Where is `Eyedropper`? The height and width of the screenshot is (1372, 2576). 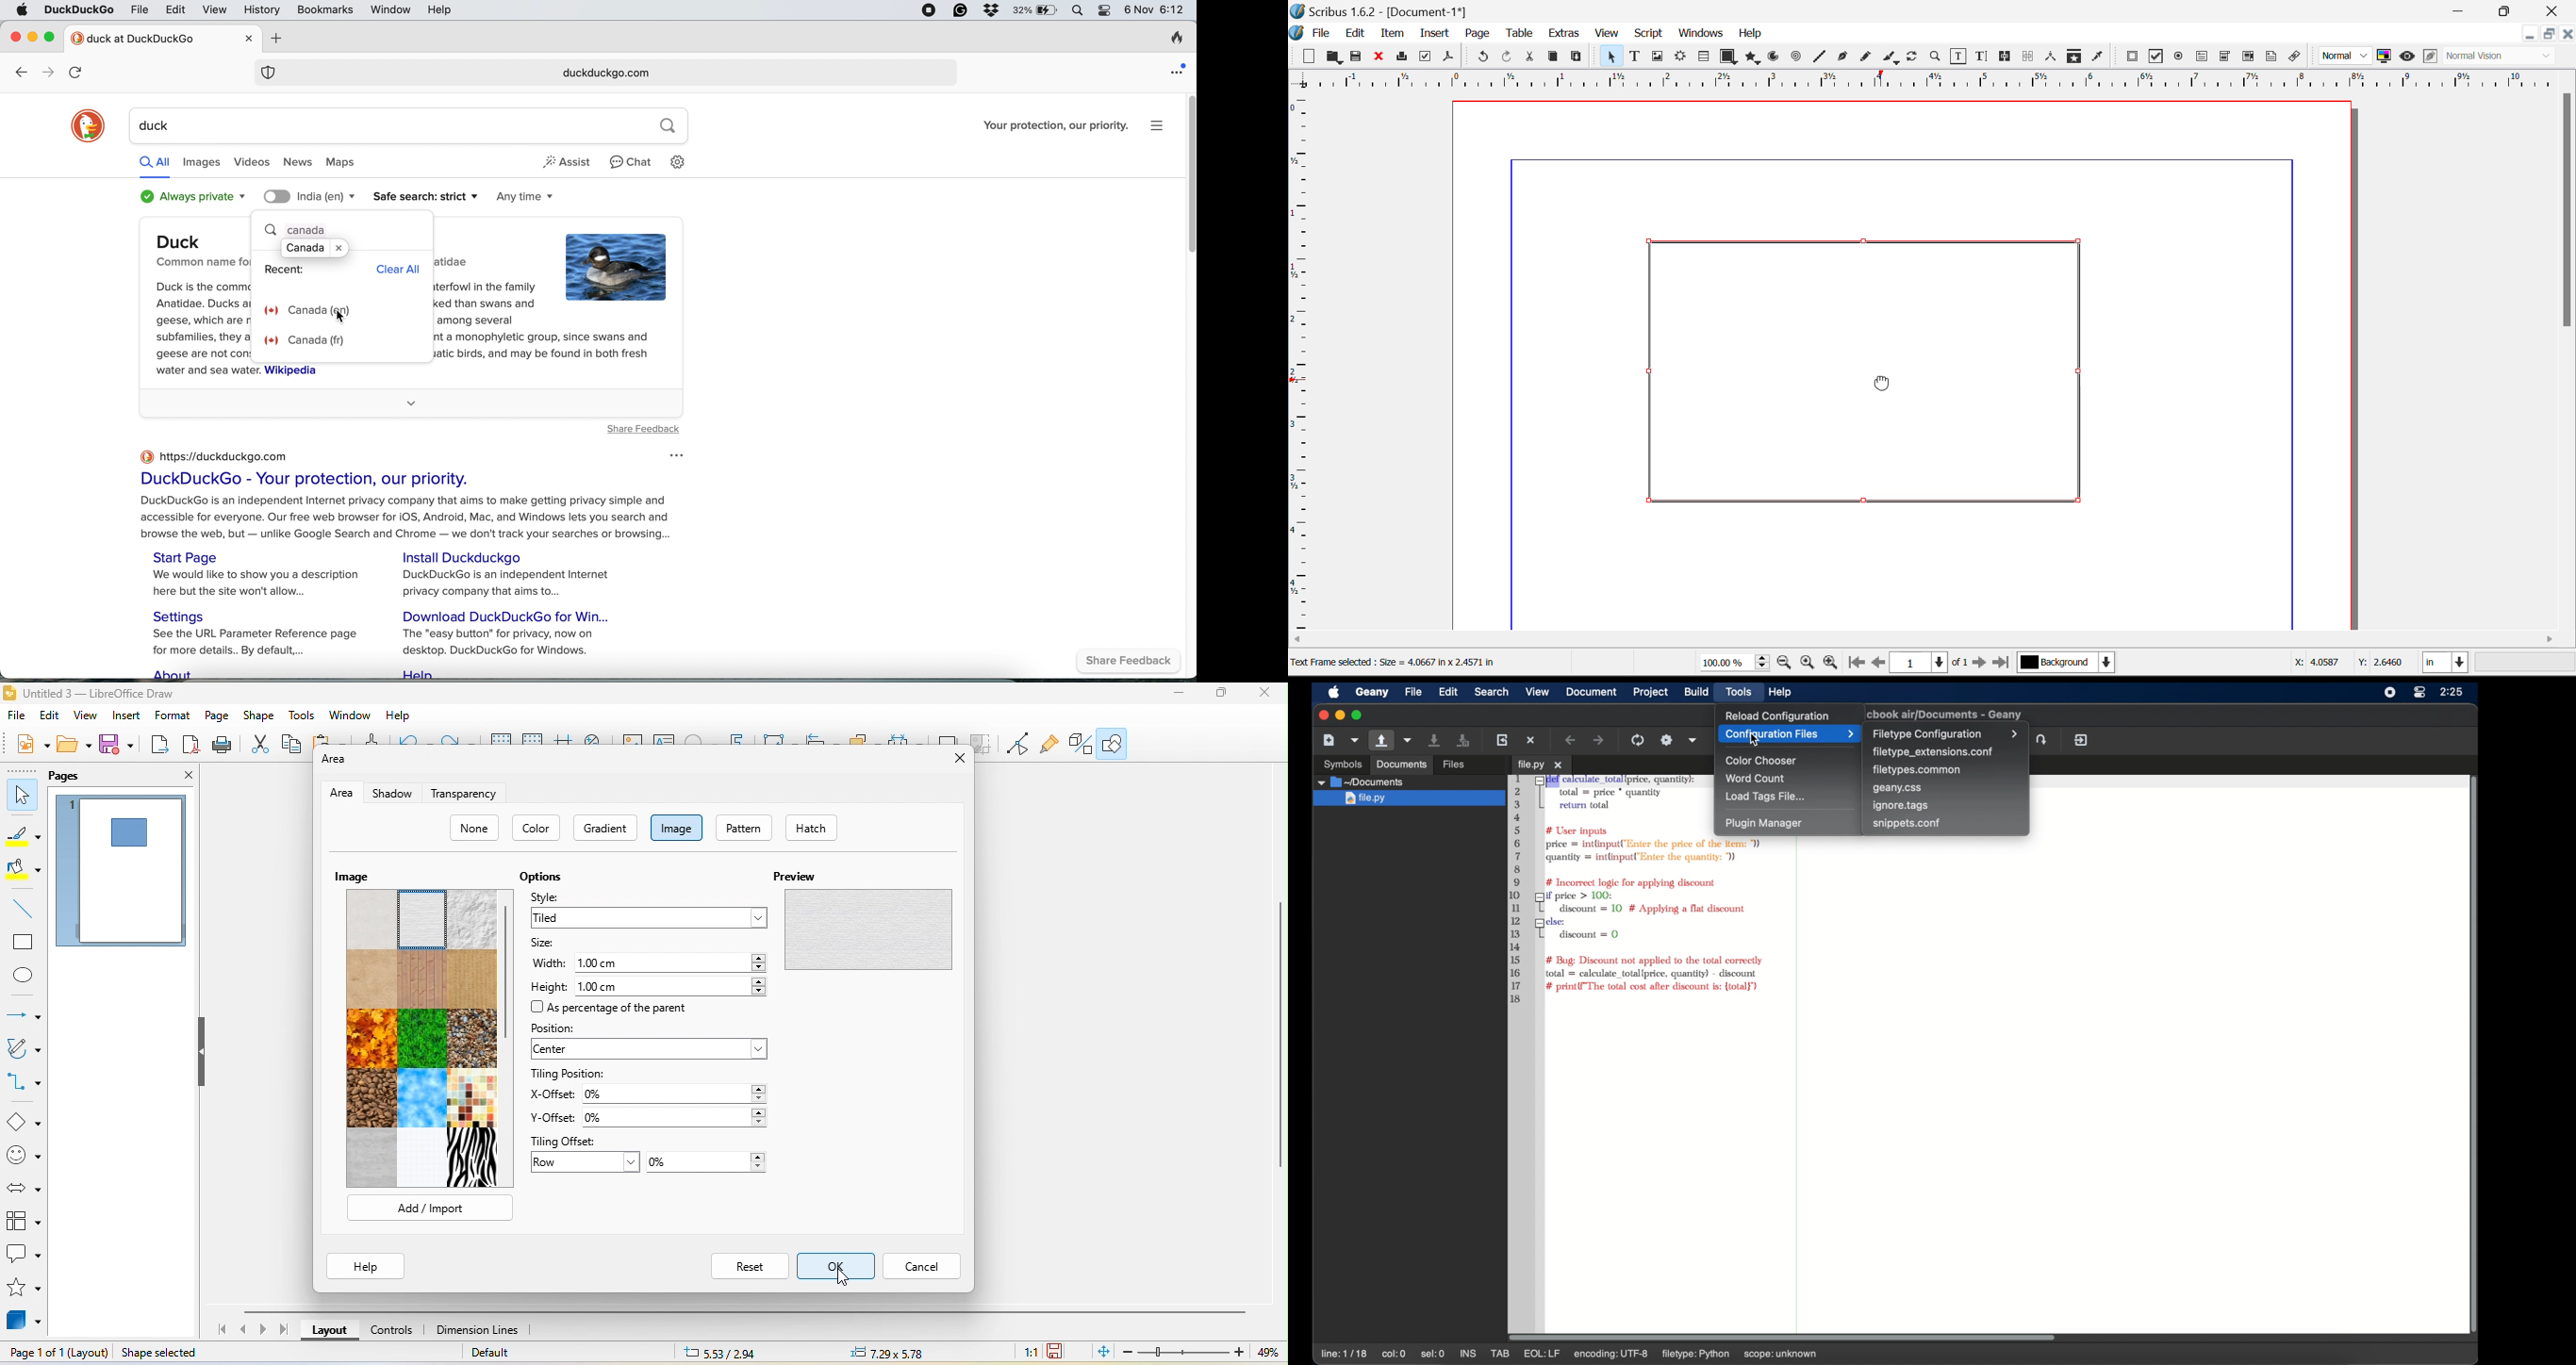
Eyedropper is located at coordinates (2098, 56).